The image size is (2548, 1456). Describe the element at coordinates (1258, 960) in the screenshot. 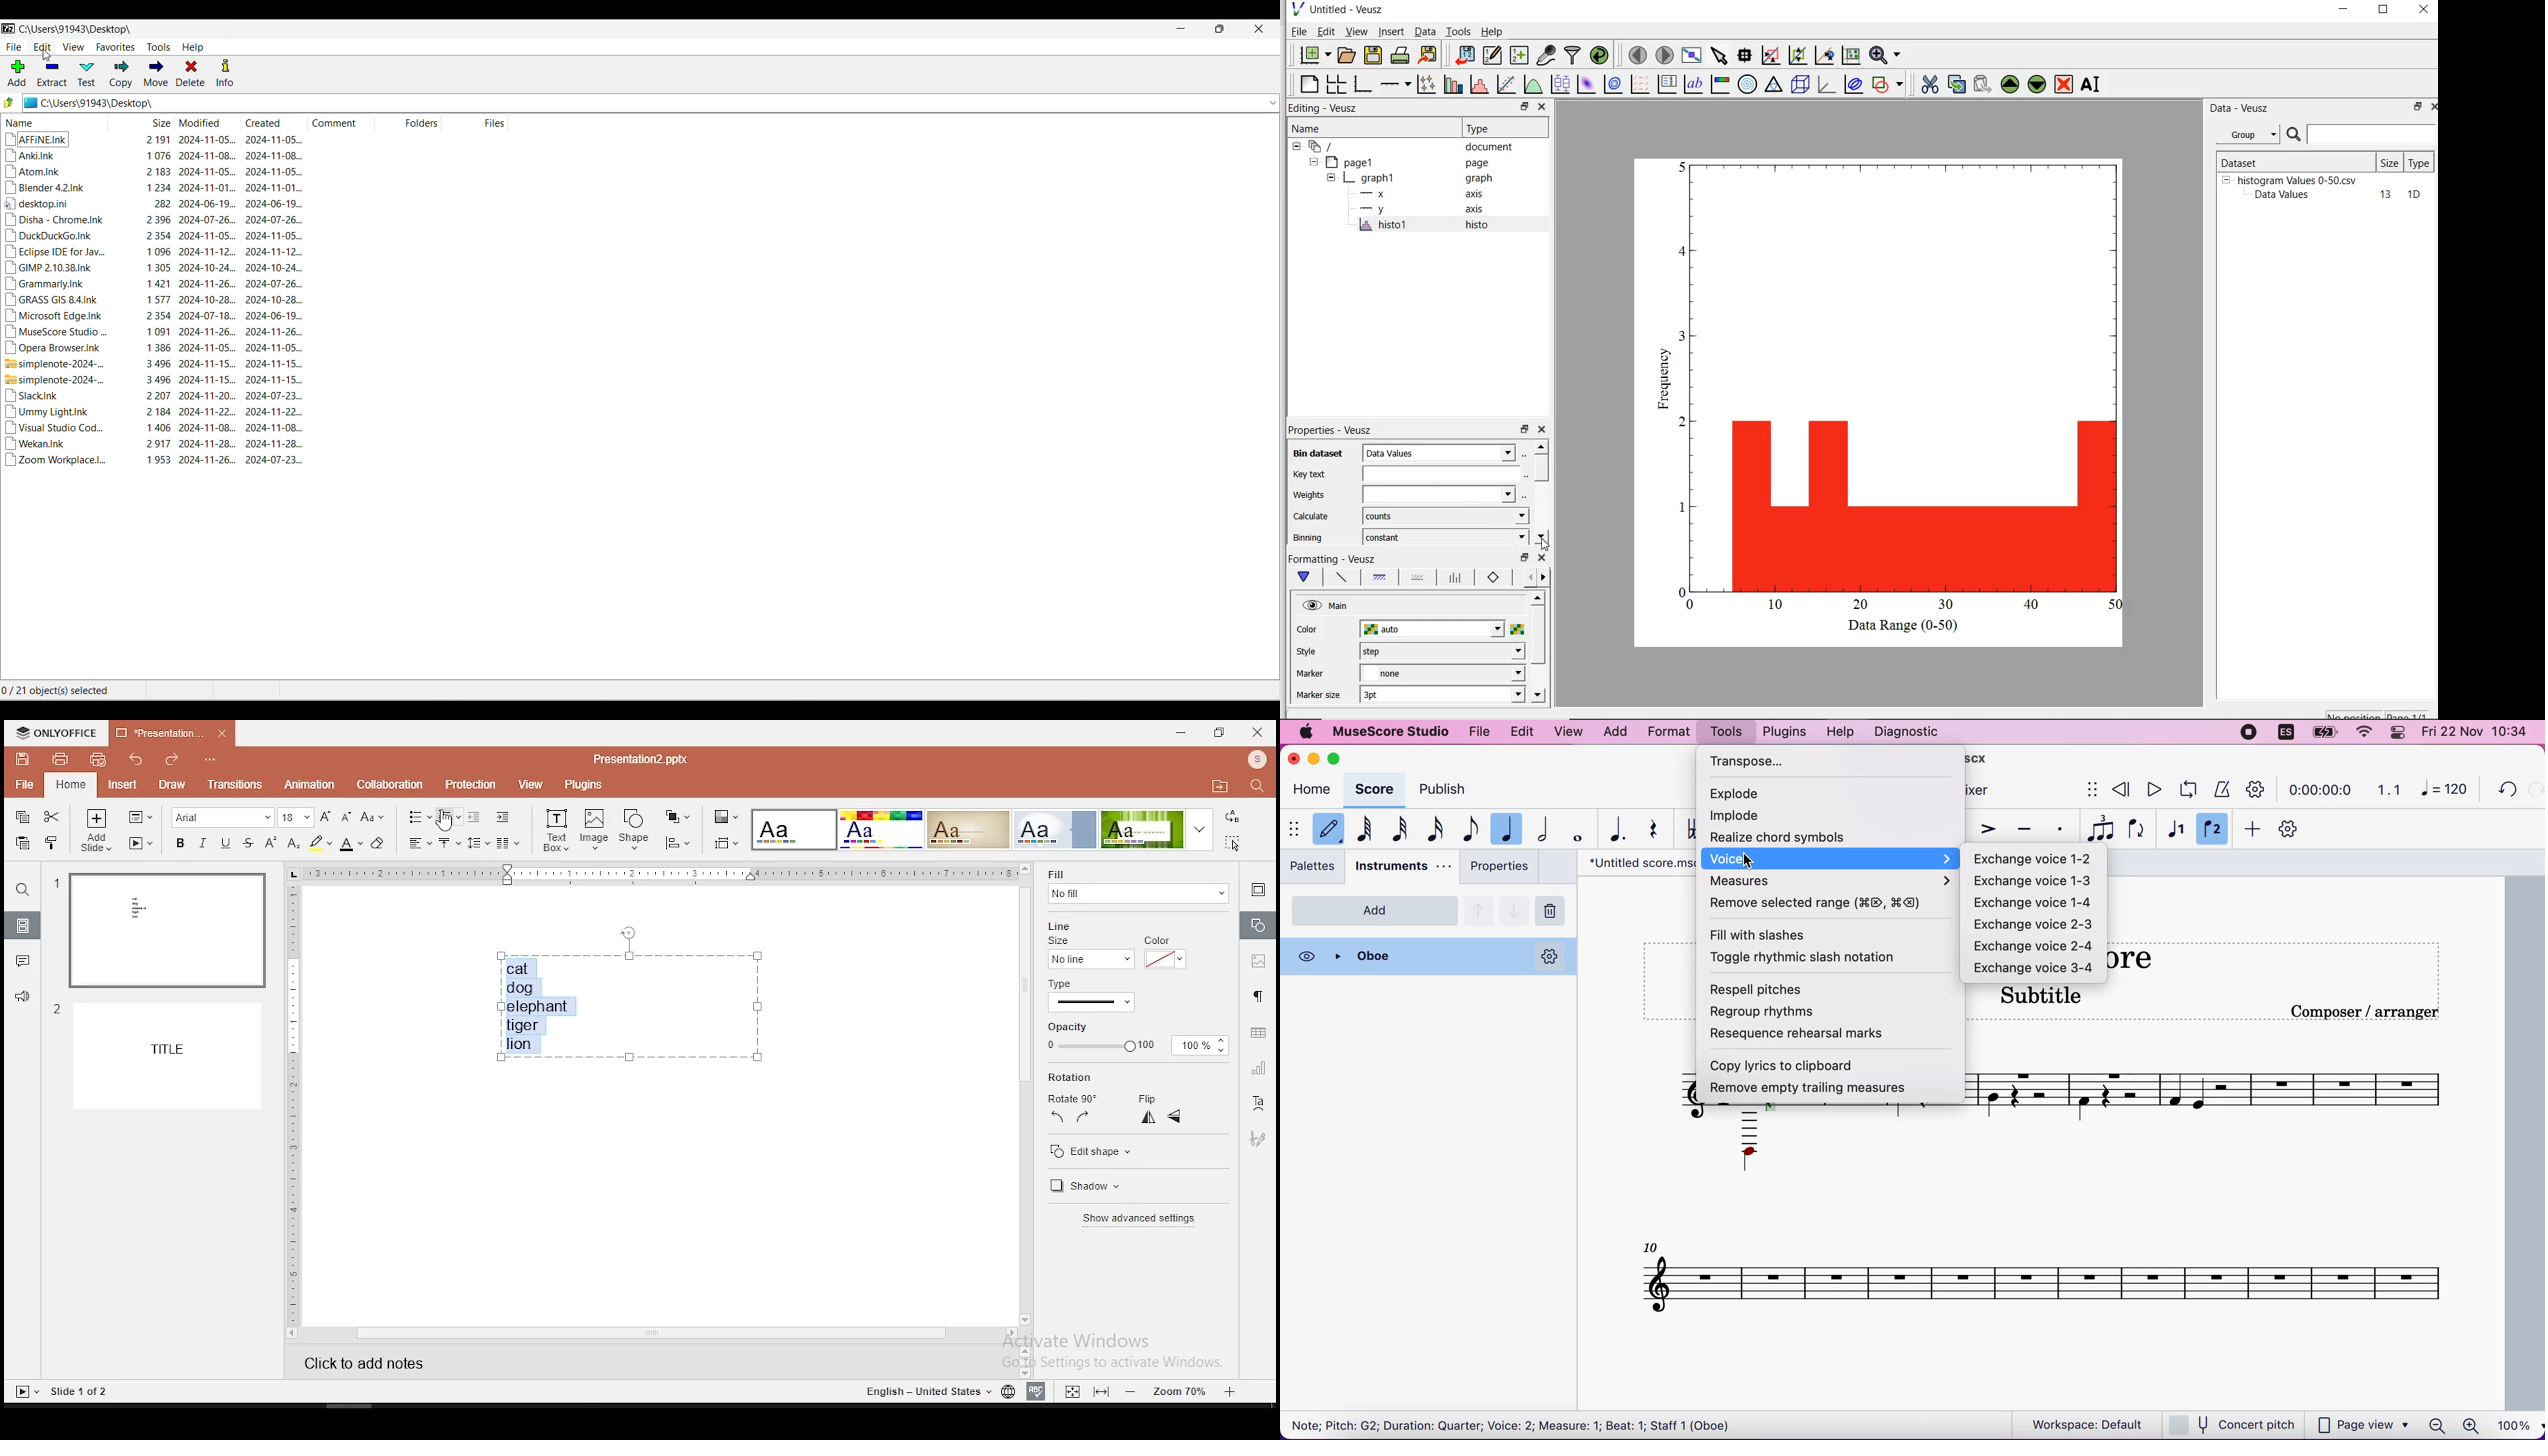

I see `image settings` at that location.